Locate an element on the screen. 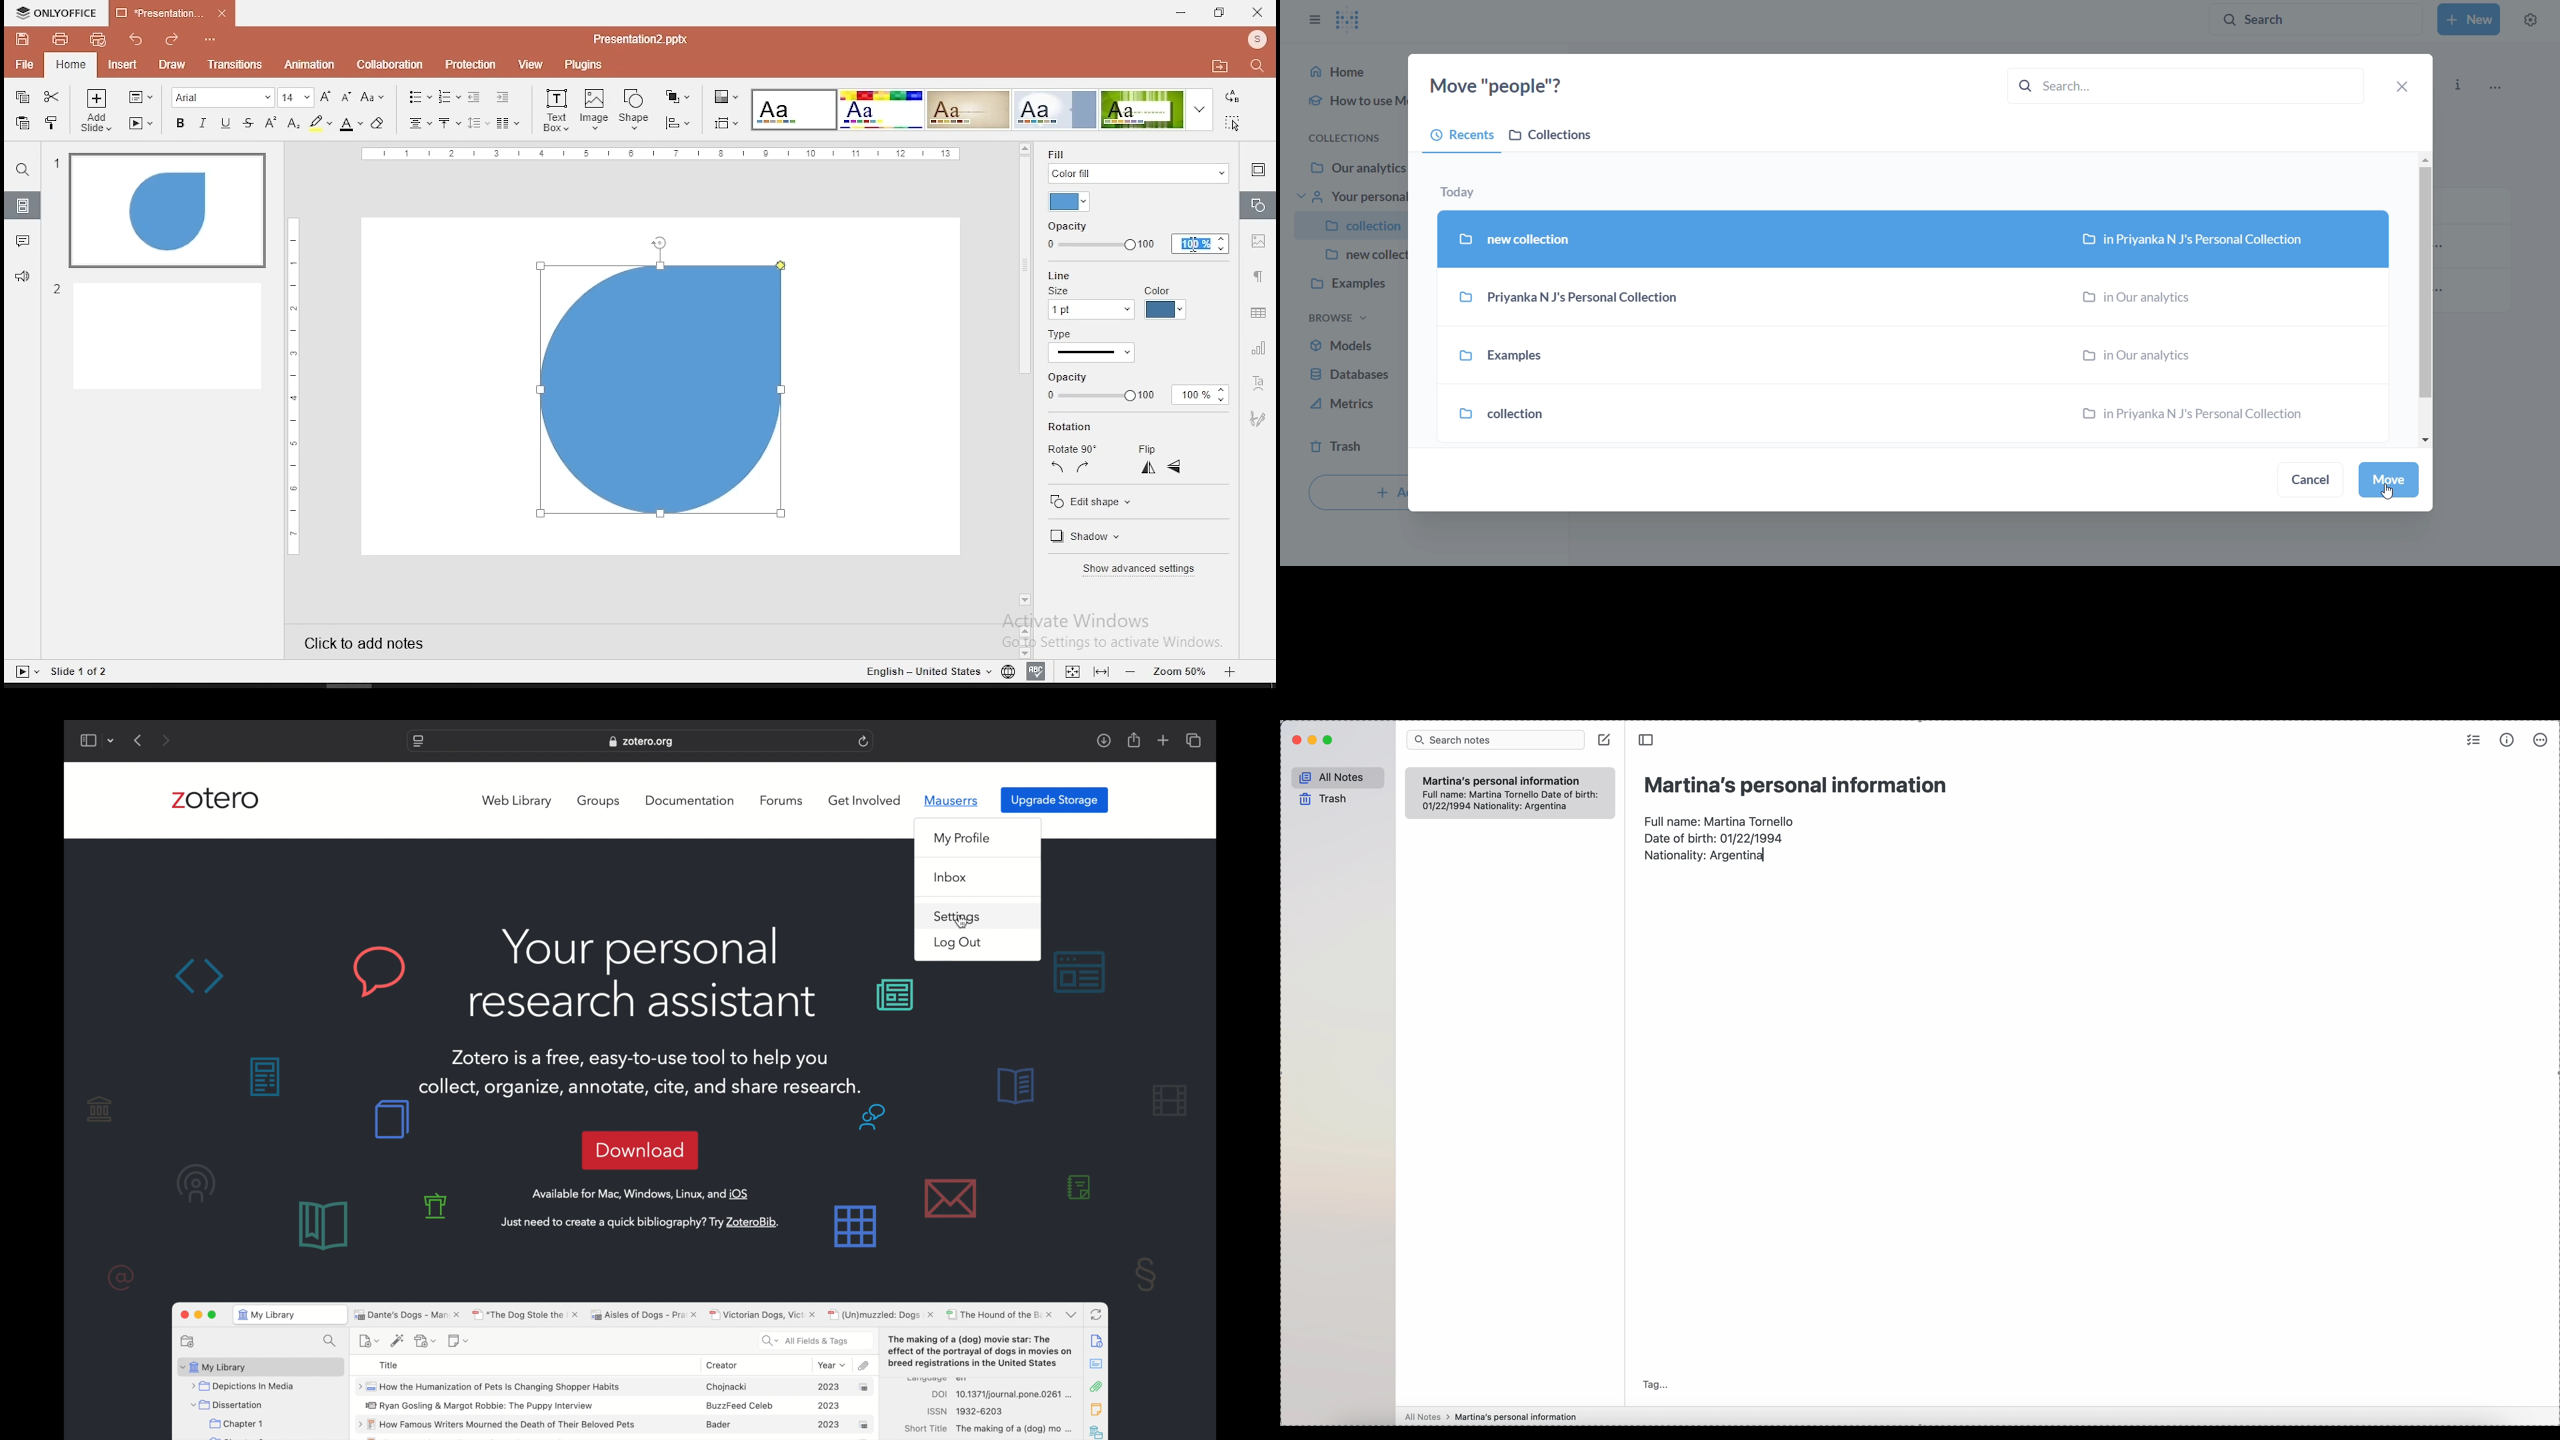 The height and width of the screenshot is (1456, 2576). text art tool is located at coordinates (1260, 382).